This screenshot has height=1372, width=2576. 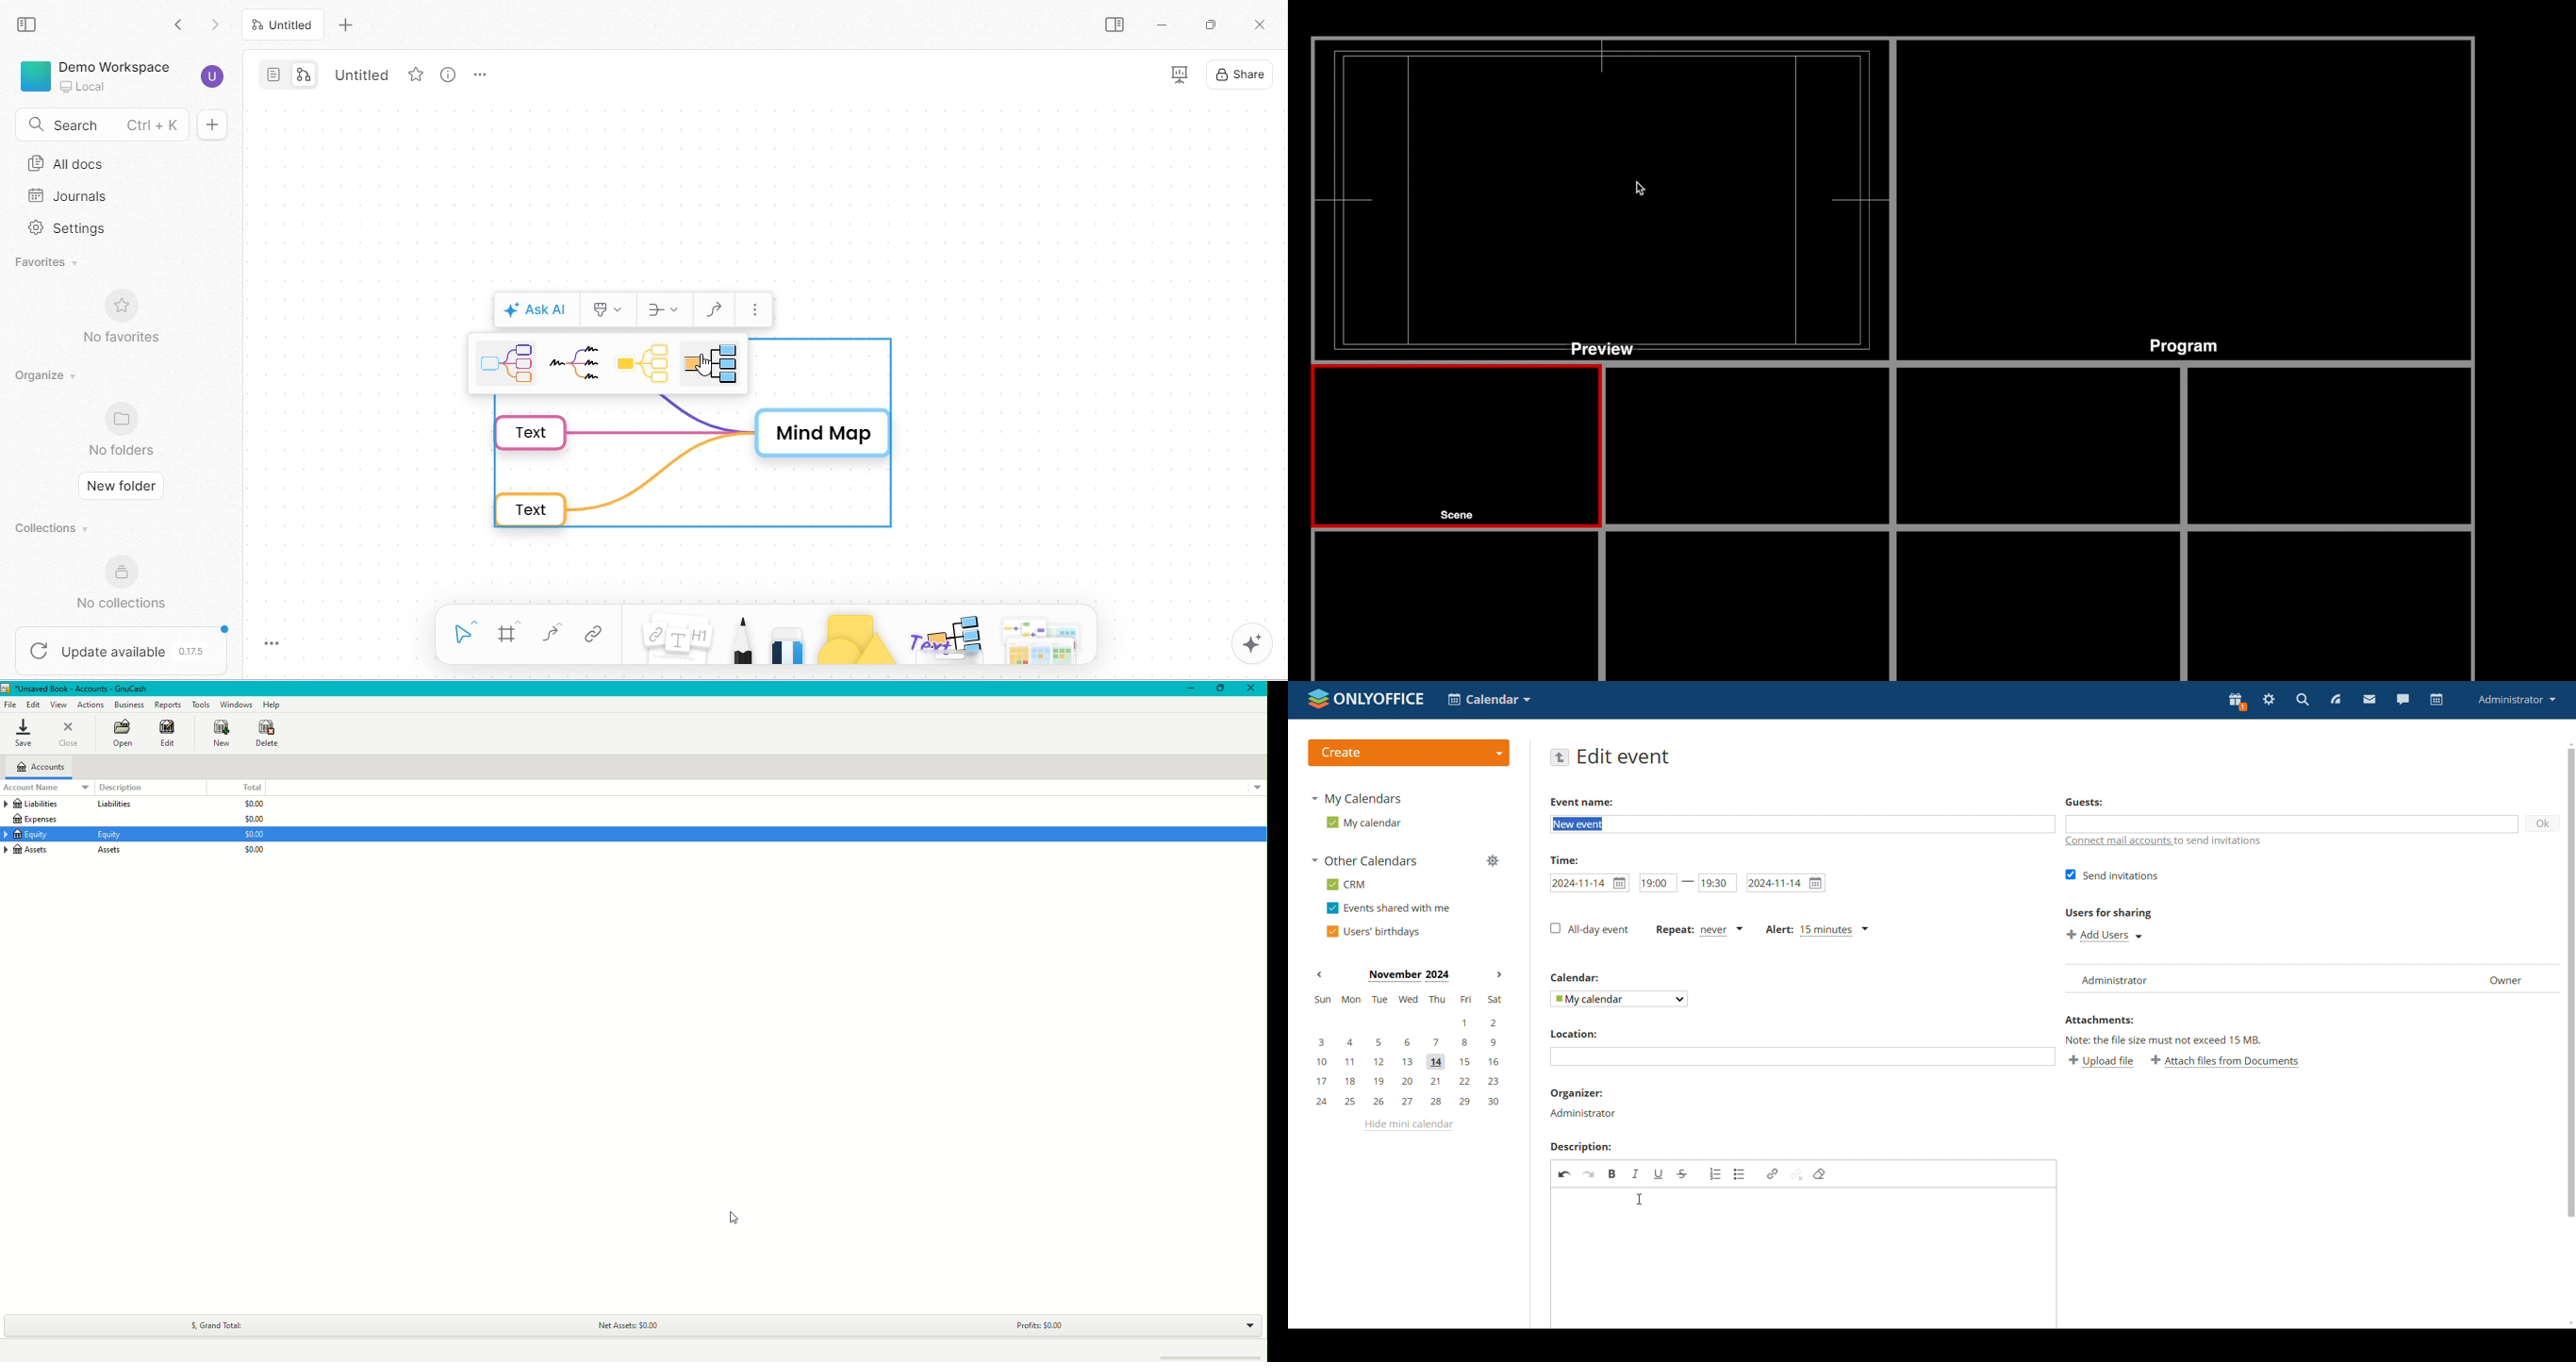 What do you see at coordinates (625, 1326) in the screenshot?
I see `Net Assets` at bounding box center [625, 1326].